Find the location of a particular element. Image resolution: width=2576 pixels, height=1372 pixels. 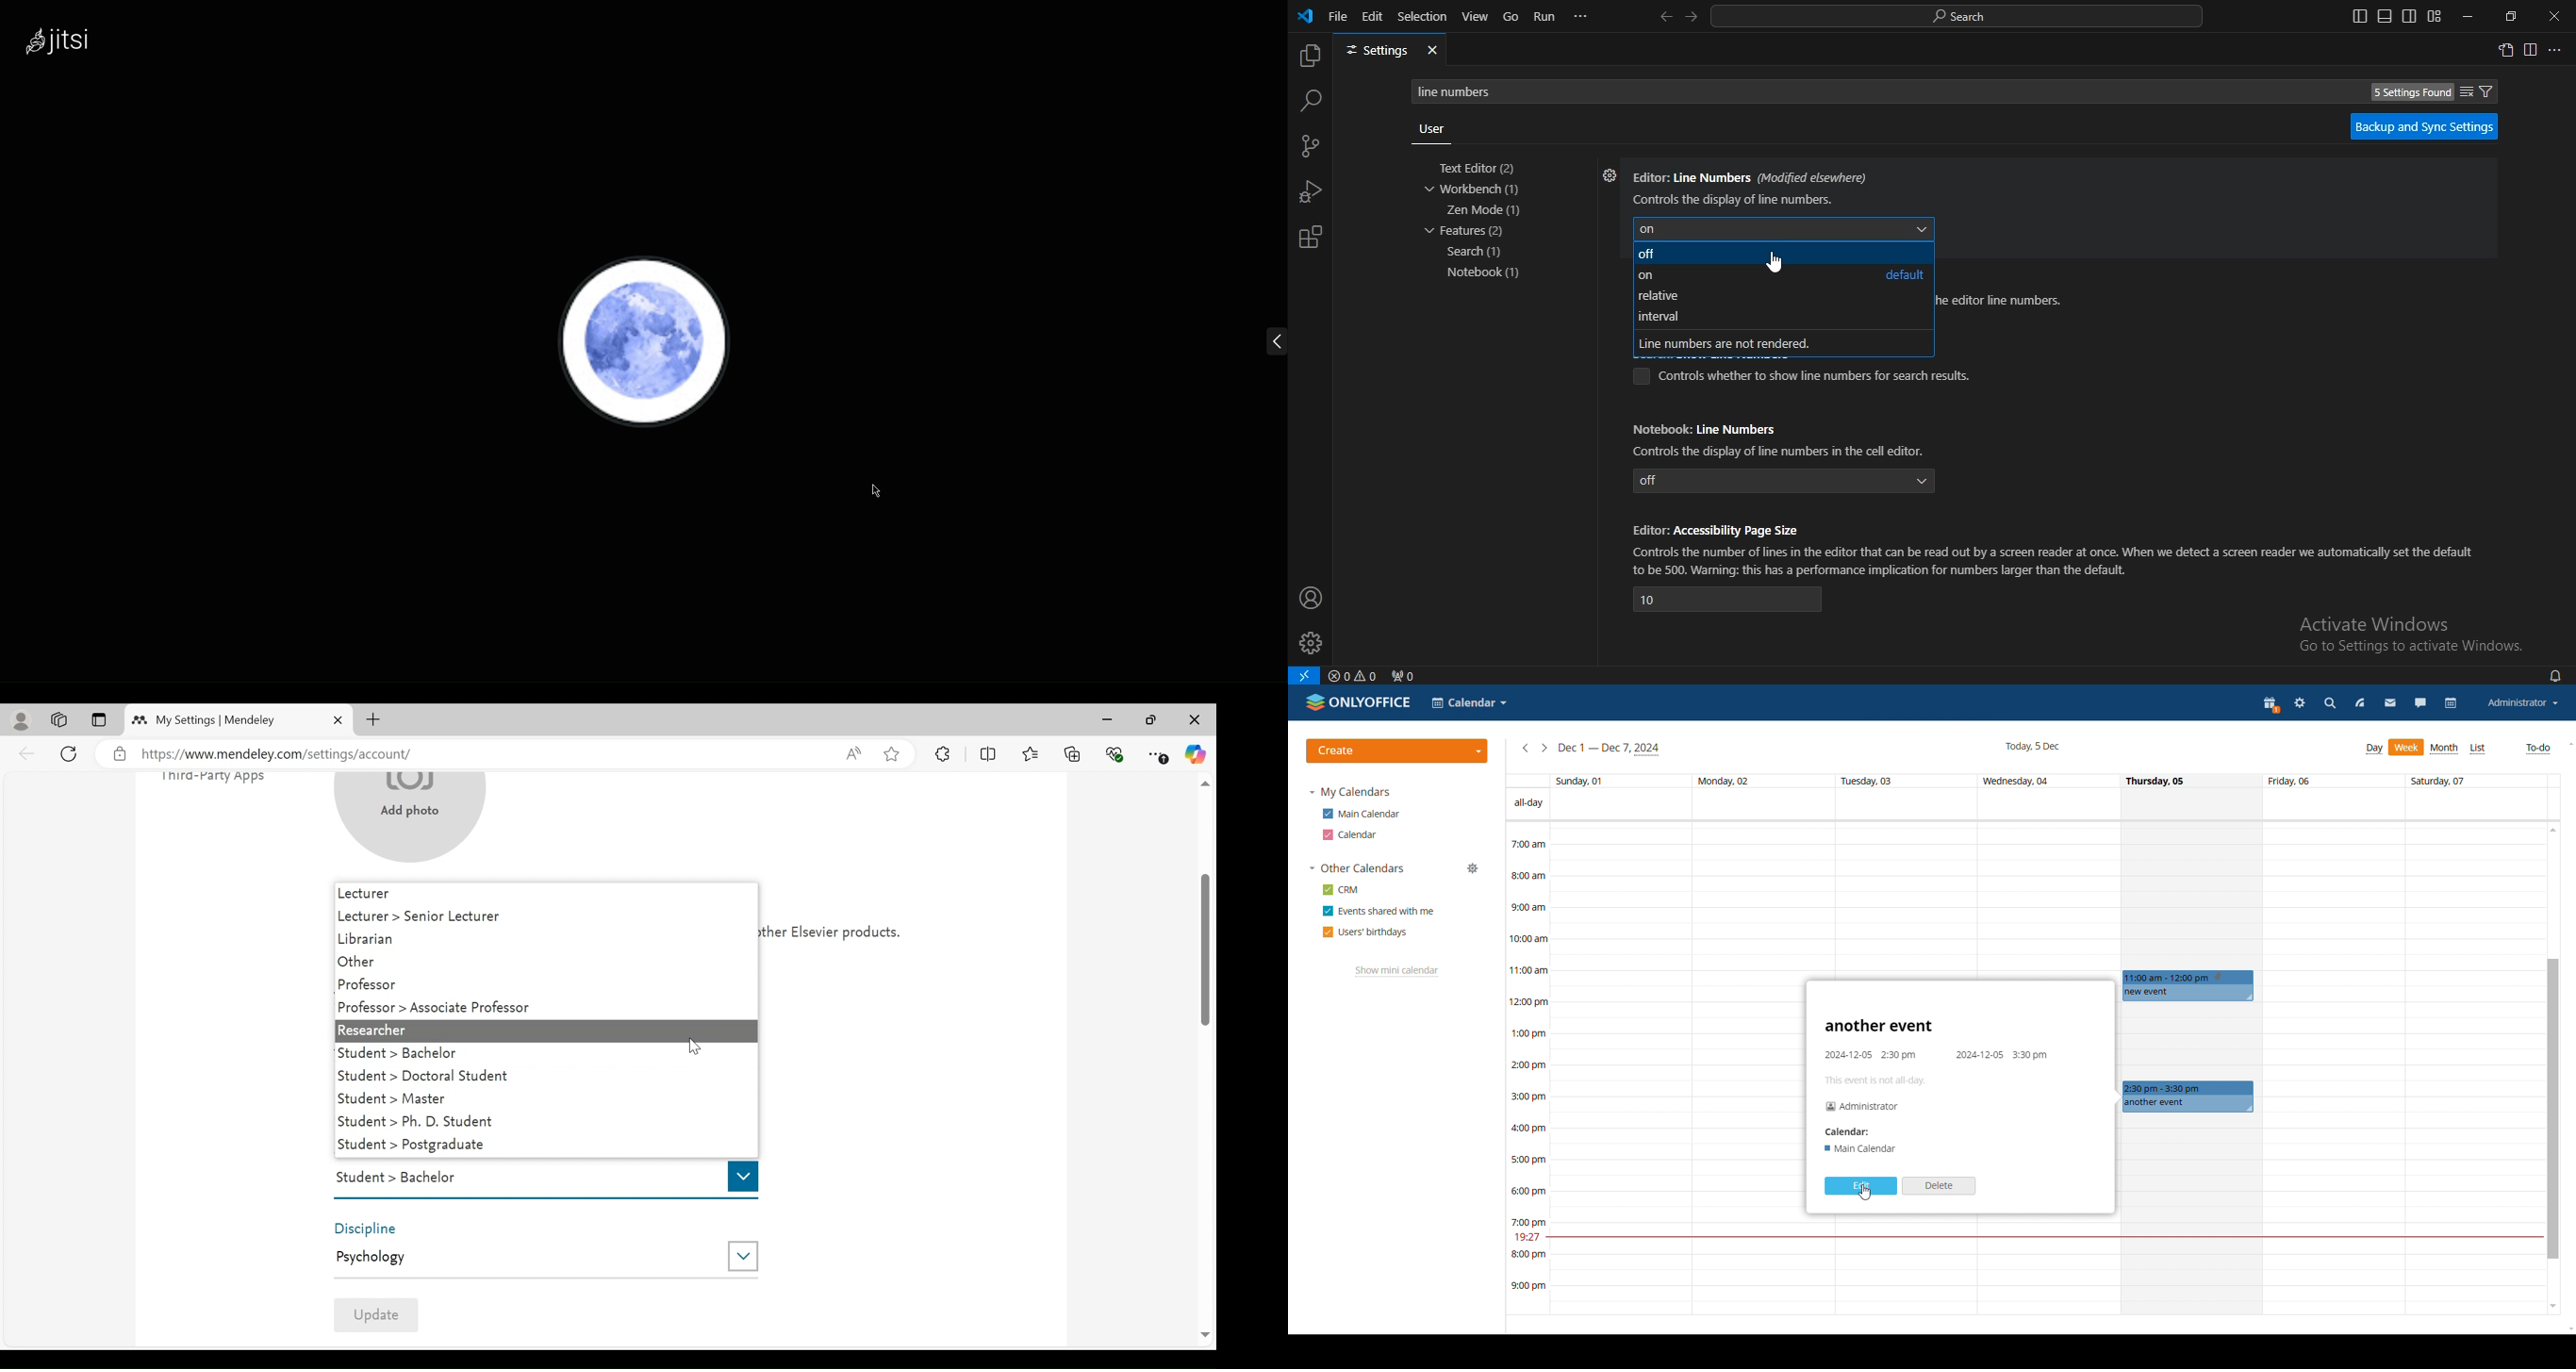

present is located at coordinates (2271, 705).